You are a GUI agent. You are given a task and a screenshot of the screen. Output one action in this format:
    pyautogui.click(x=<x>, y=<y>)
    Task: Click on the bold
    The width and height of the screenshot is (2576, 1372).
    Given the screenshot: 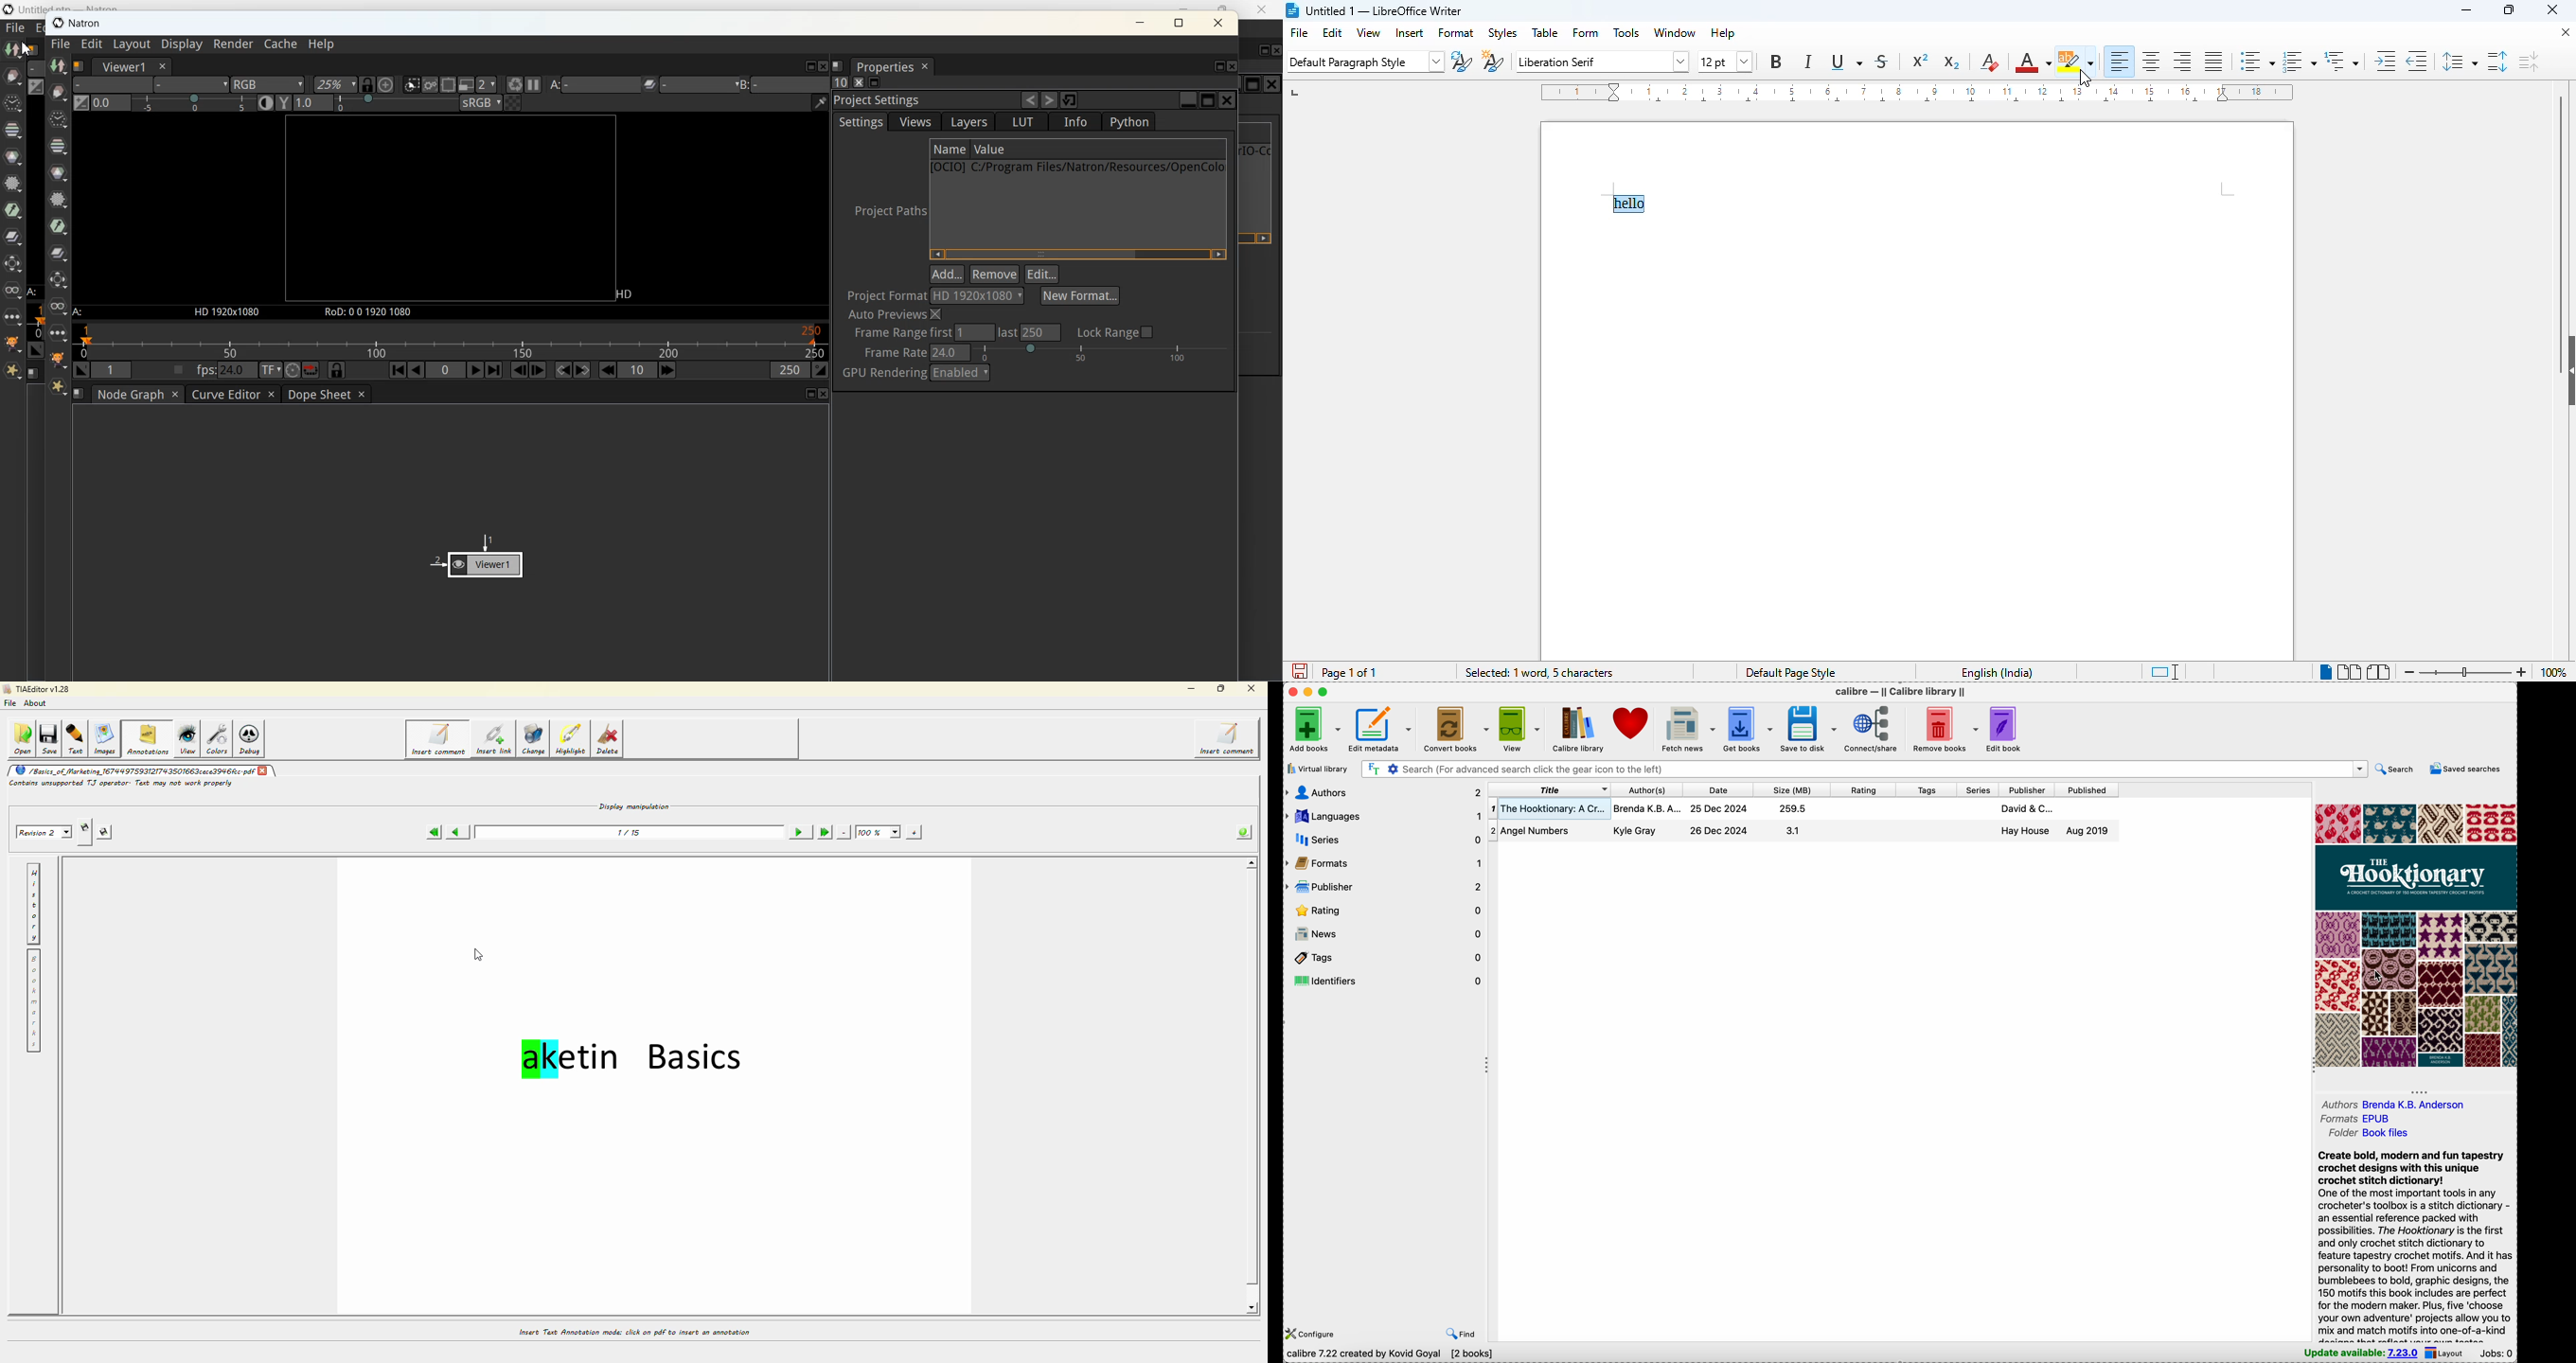 What is the action you would take?
    pyautogui.click(x=1776, y=62)
    